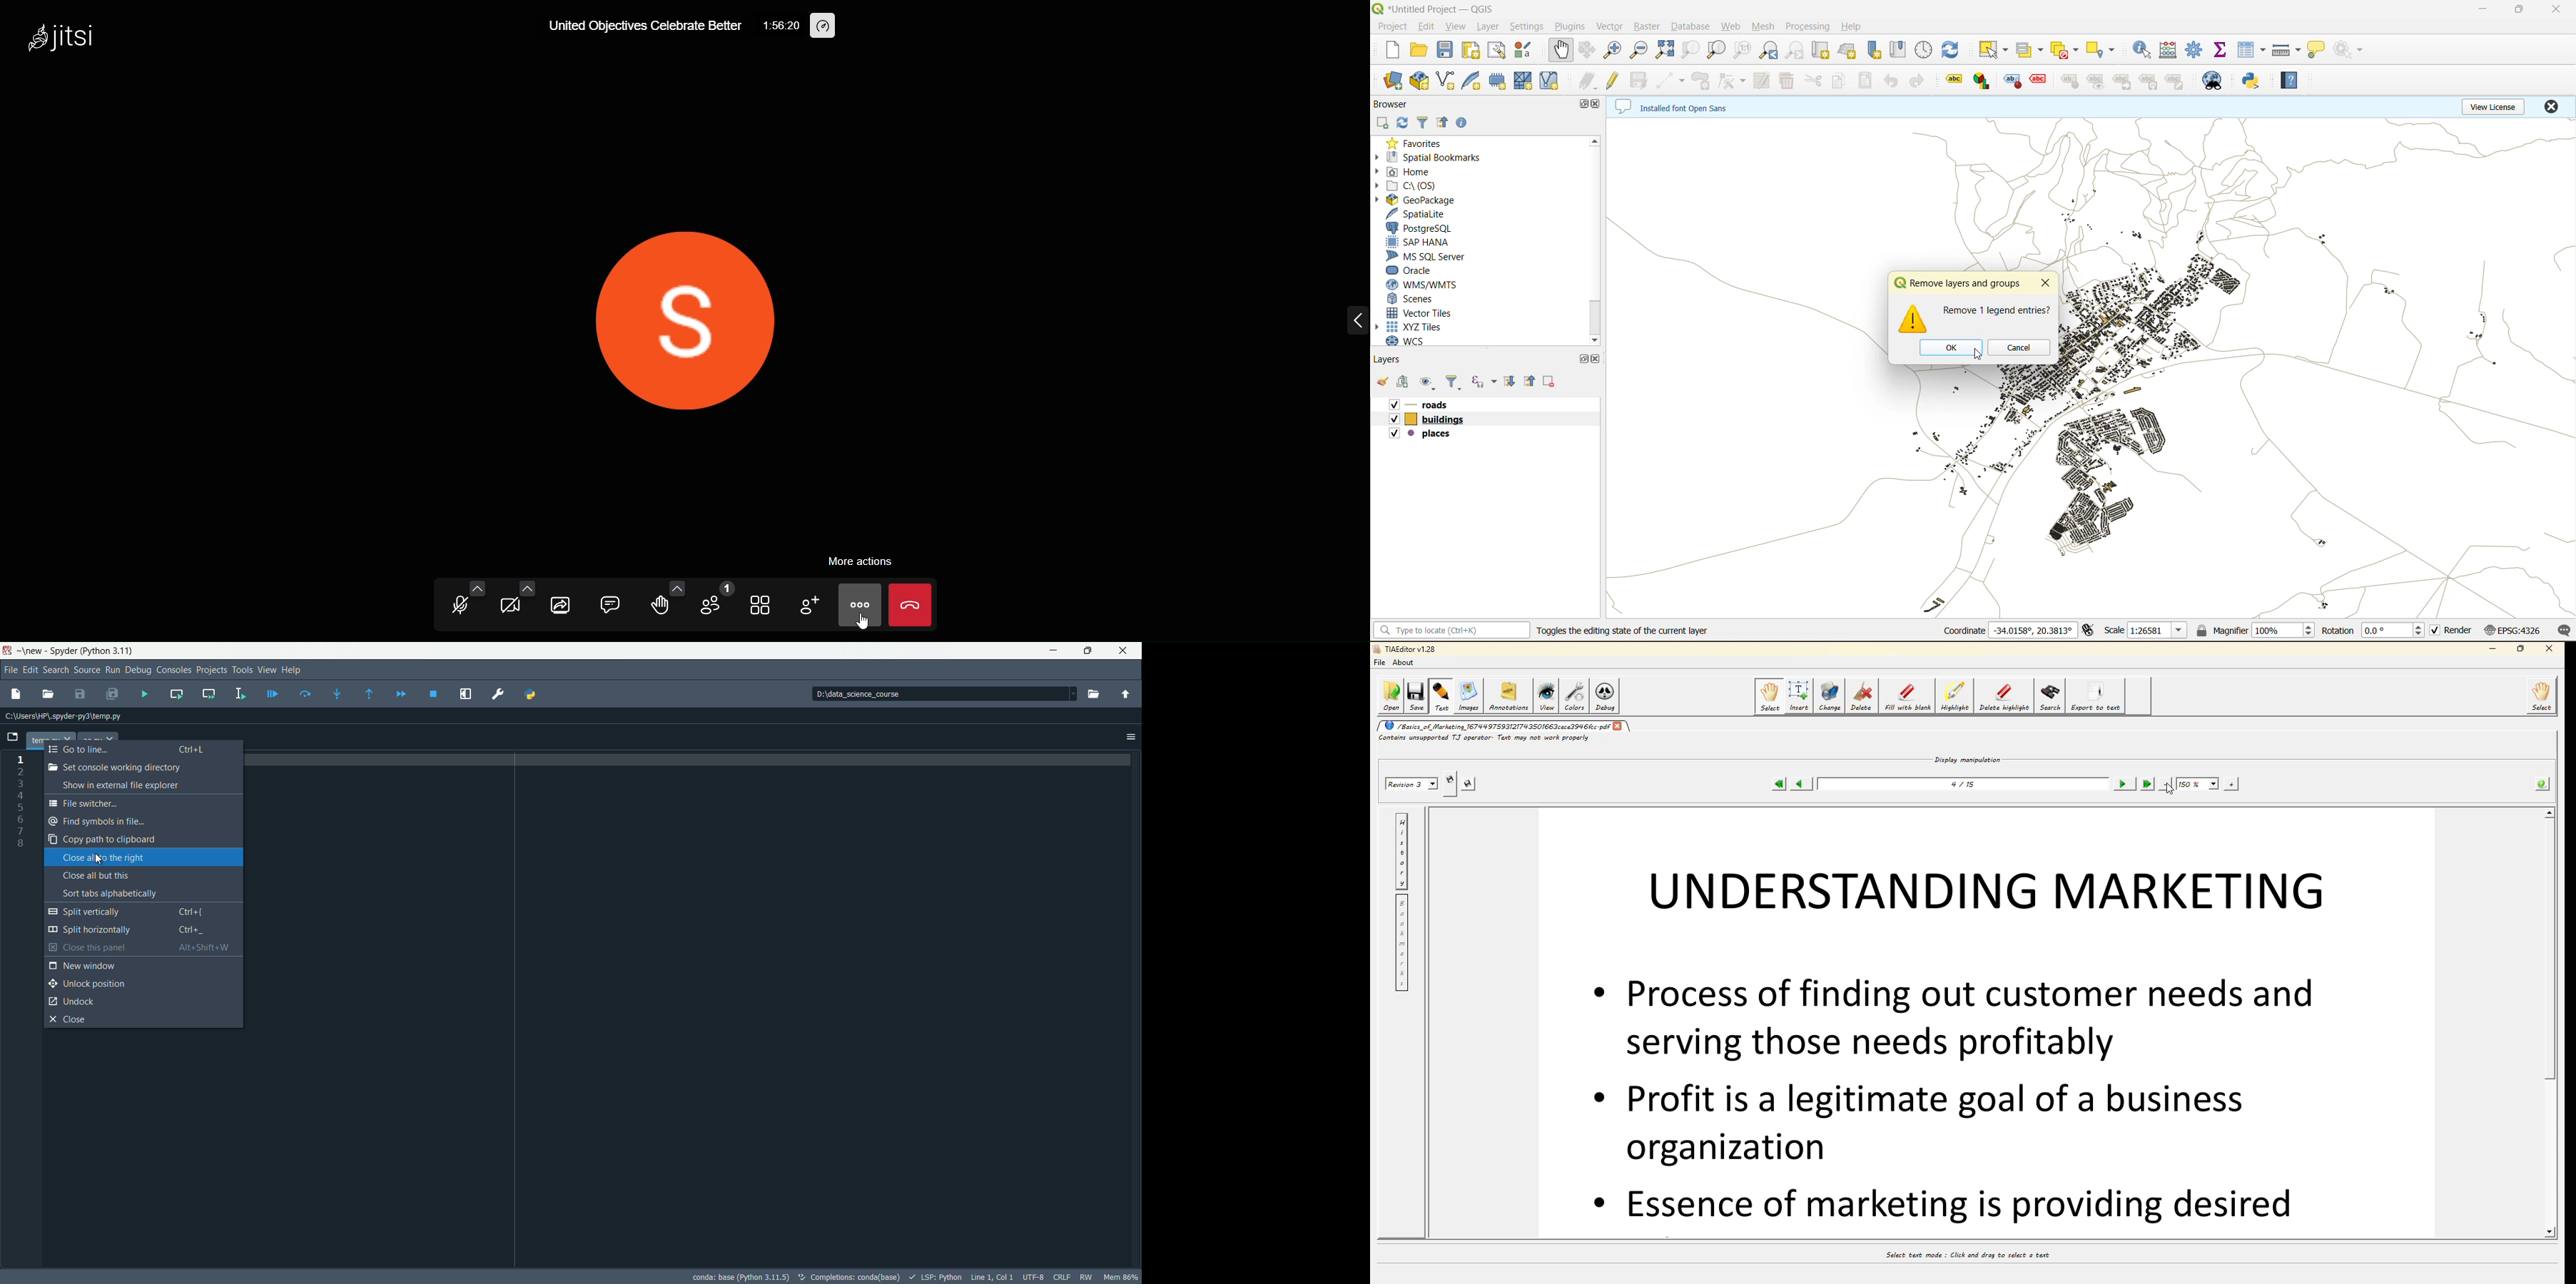  Describe the element at coordinates (14, 695) in the screenshot. I see `new file` at that location.